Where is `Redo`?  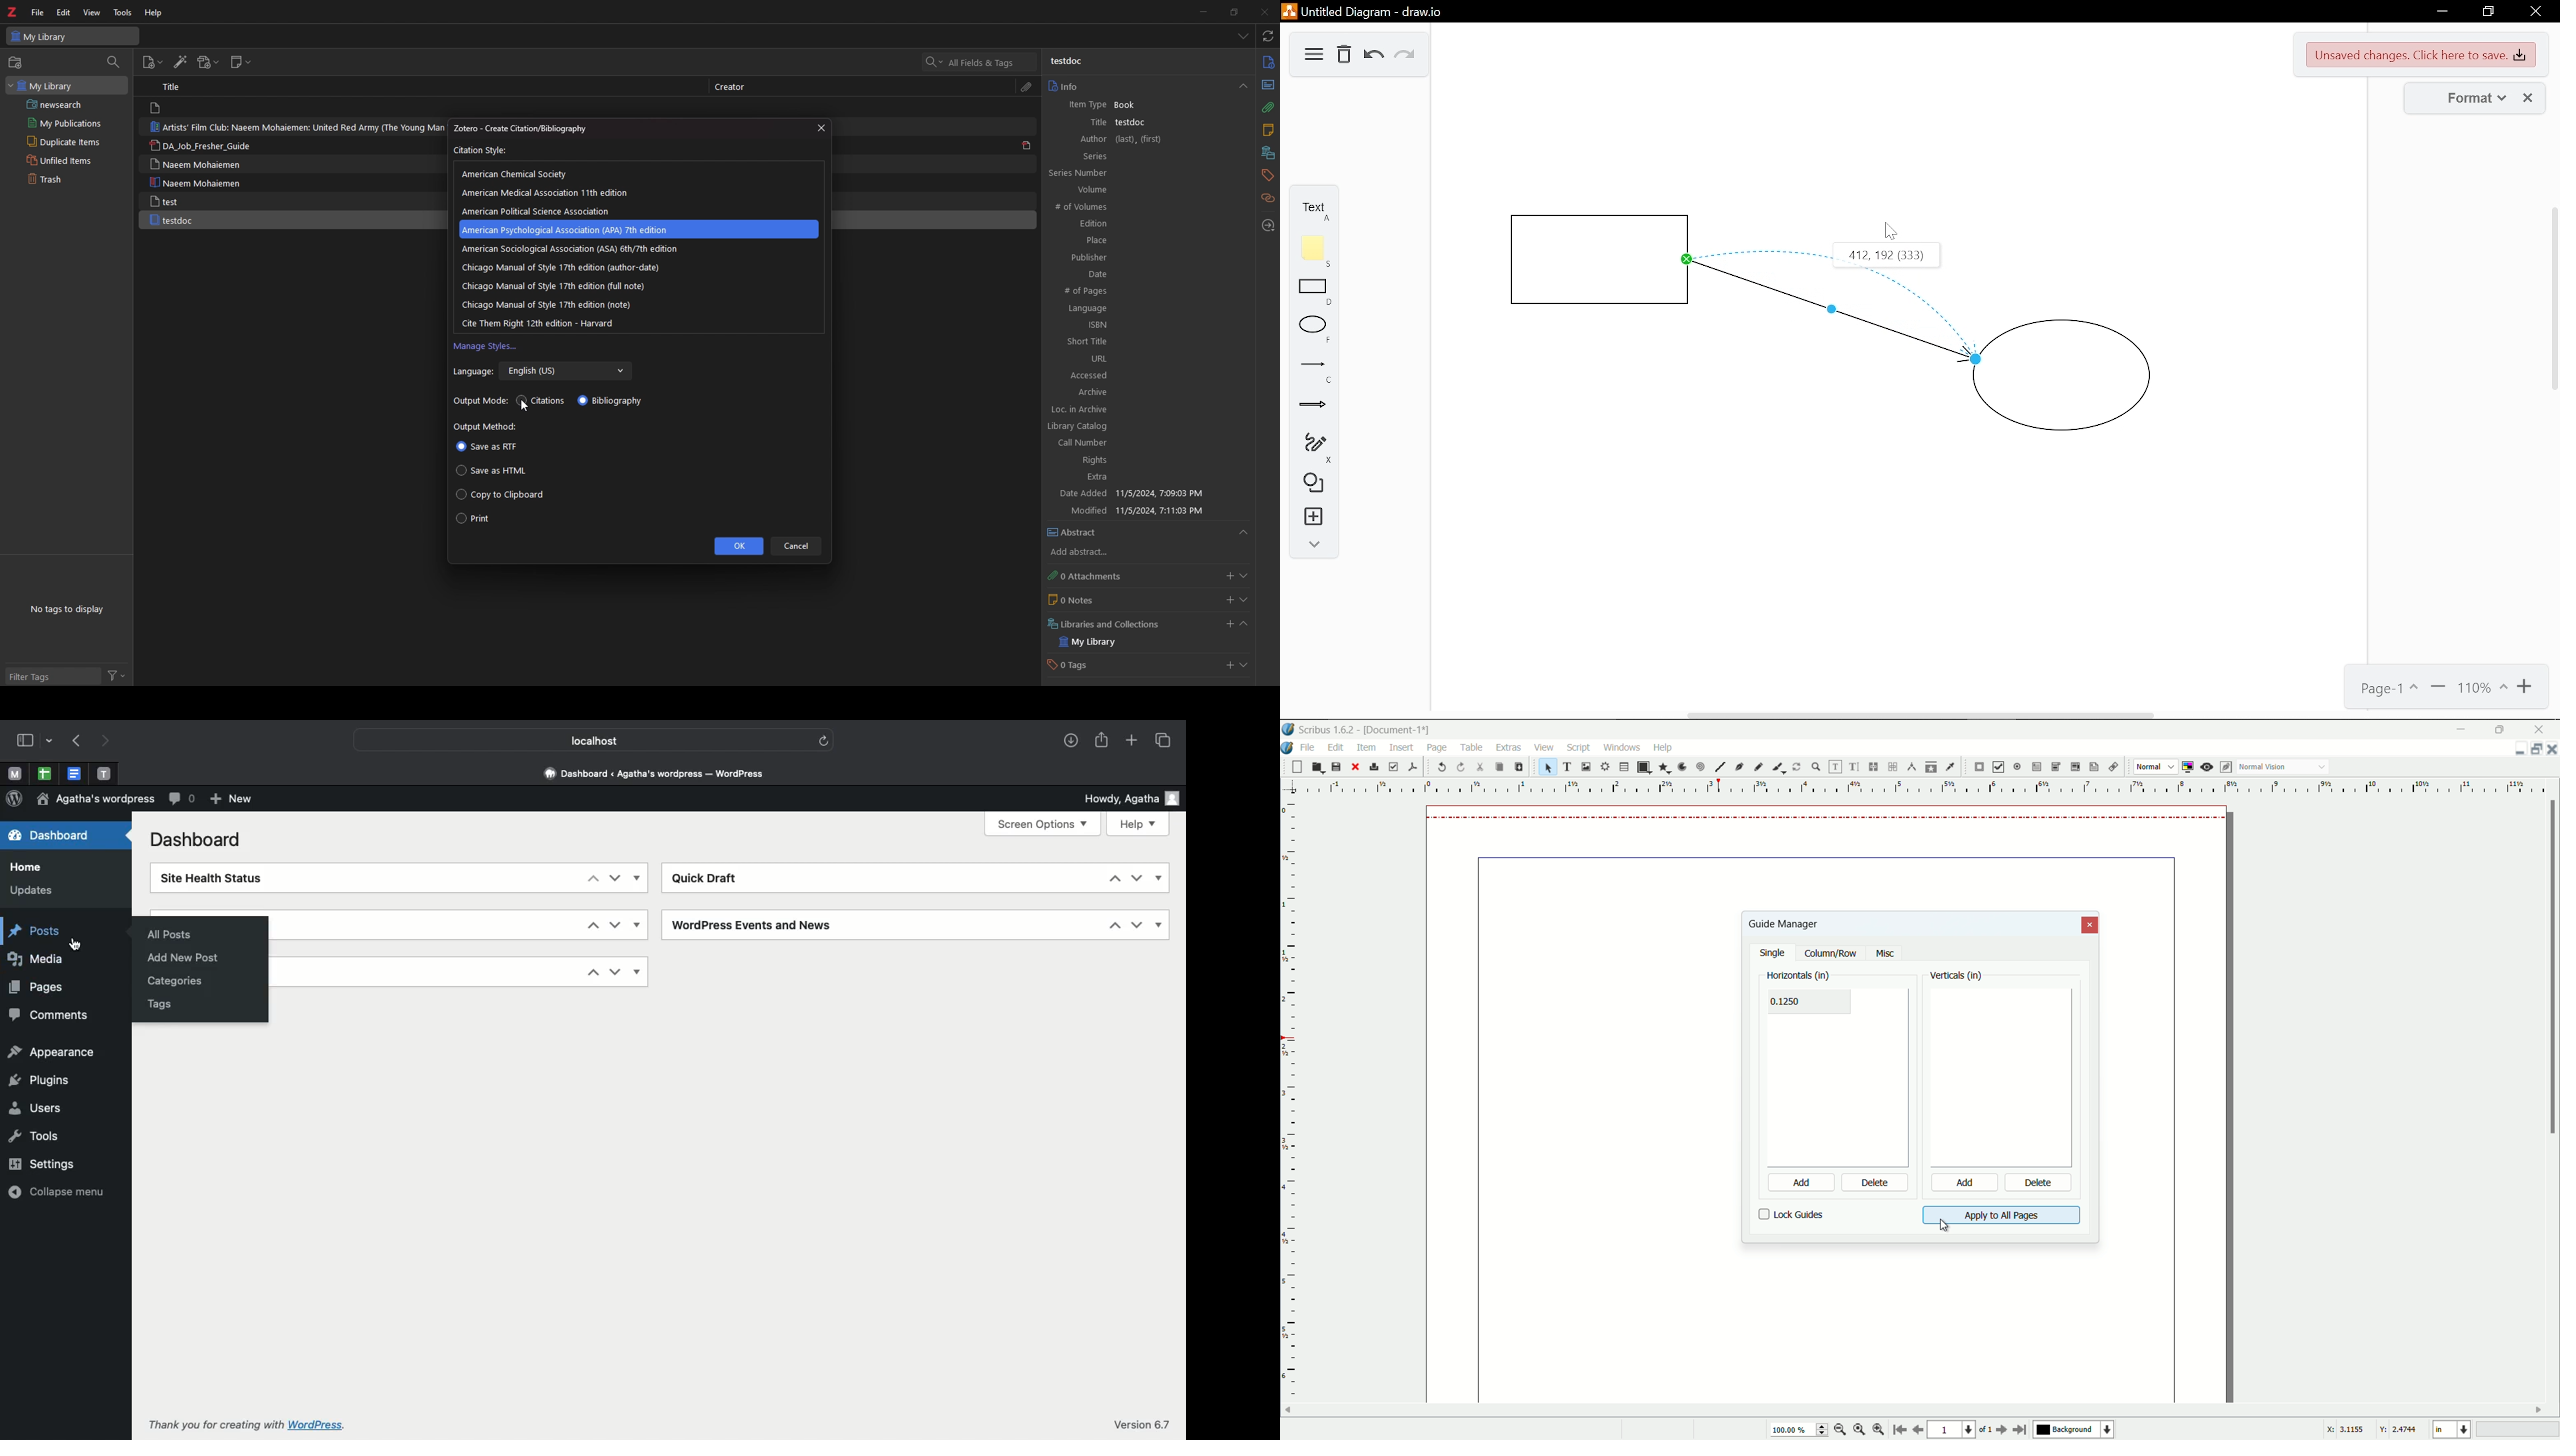
Redo is located at coordinates (1407, 58).